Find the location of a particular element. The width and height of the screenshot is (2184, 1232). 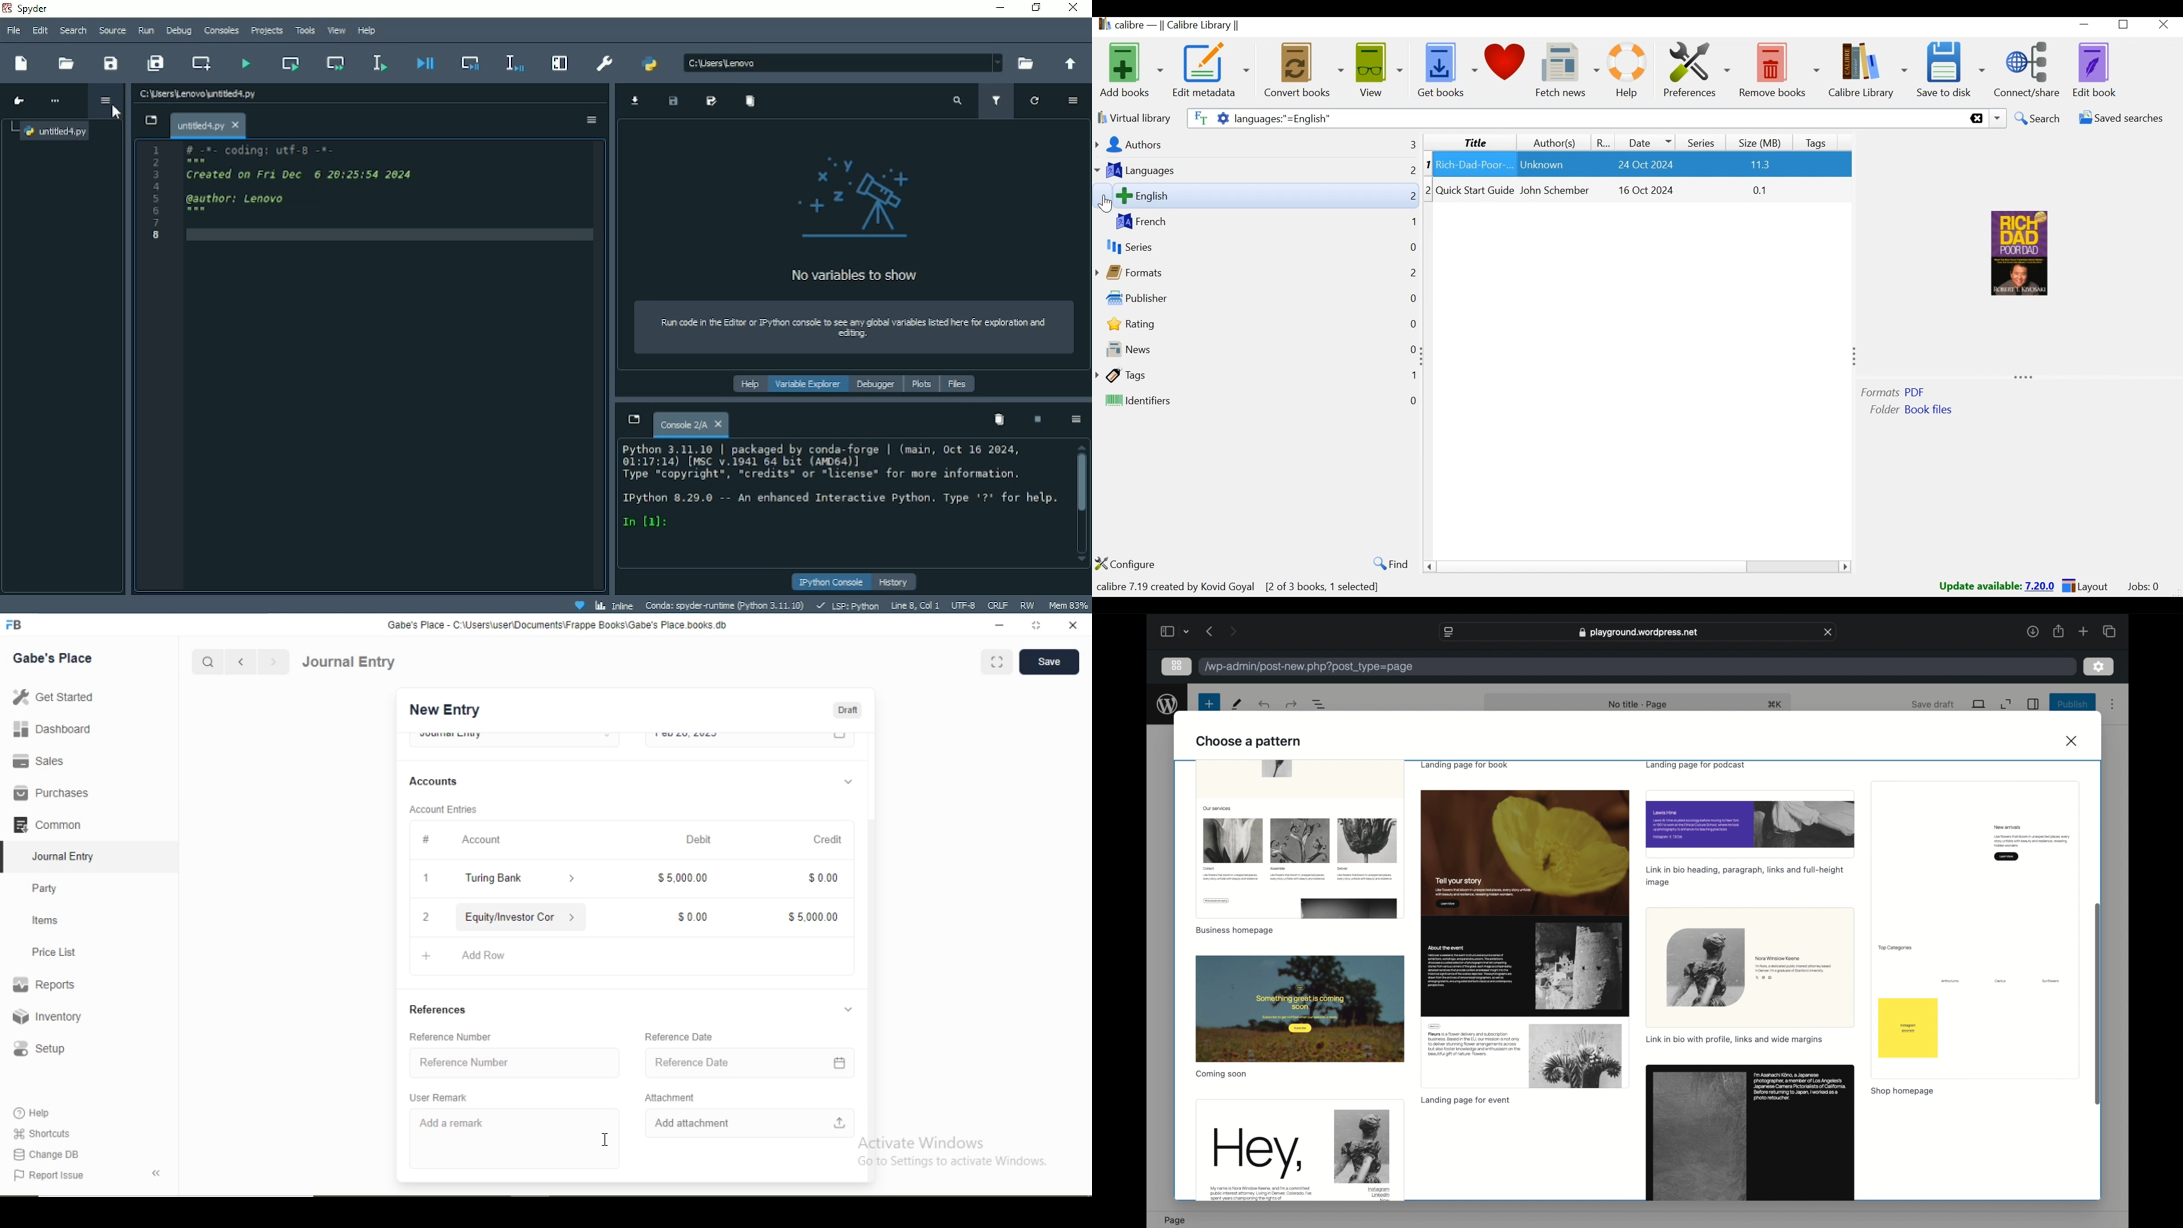

Calendar is located at coordinates (840, 1064).